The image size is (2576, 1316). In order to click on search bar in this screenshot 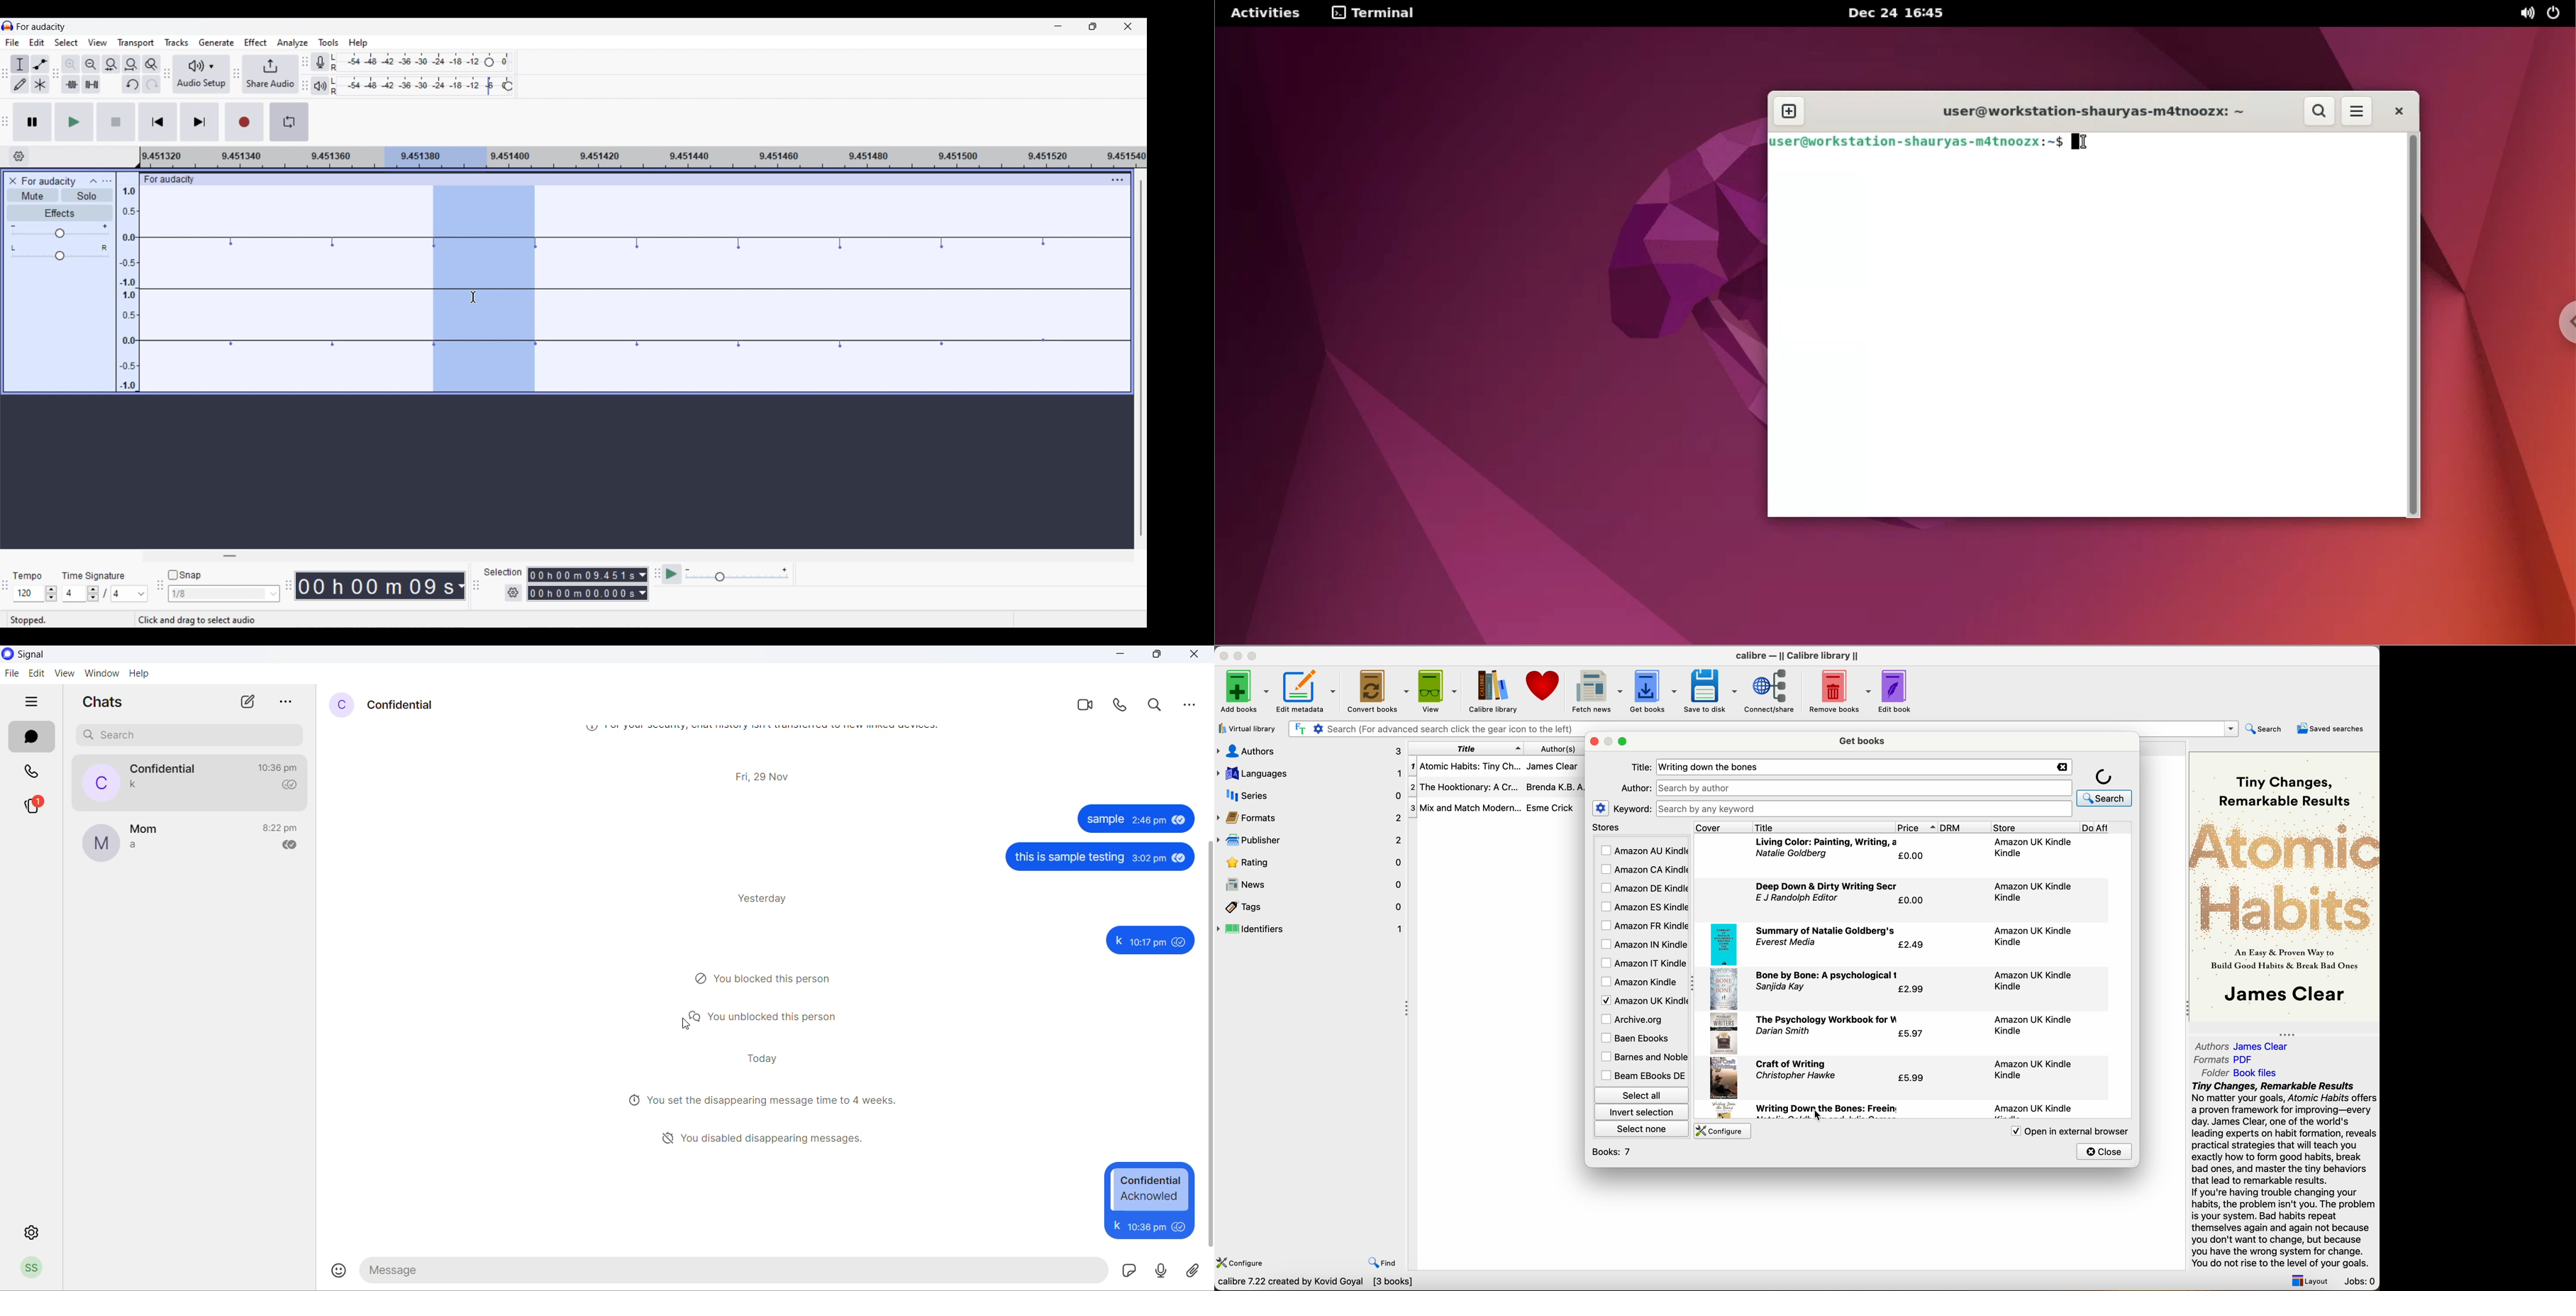, I will do `click(1434, 729)`.